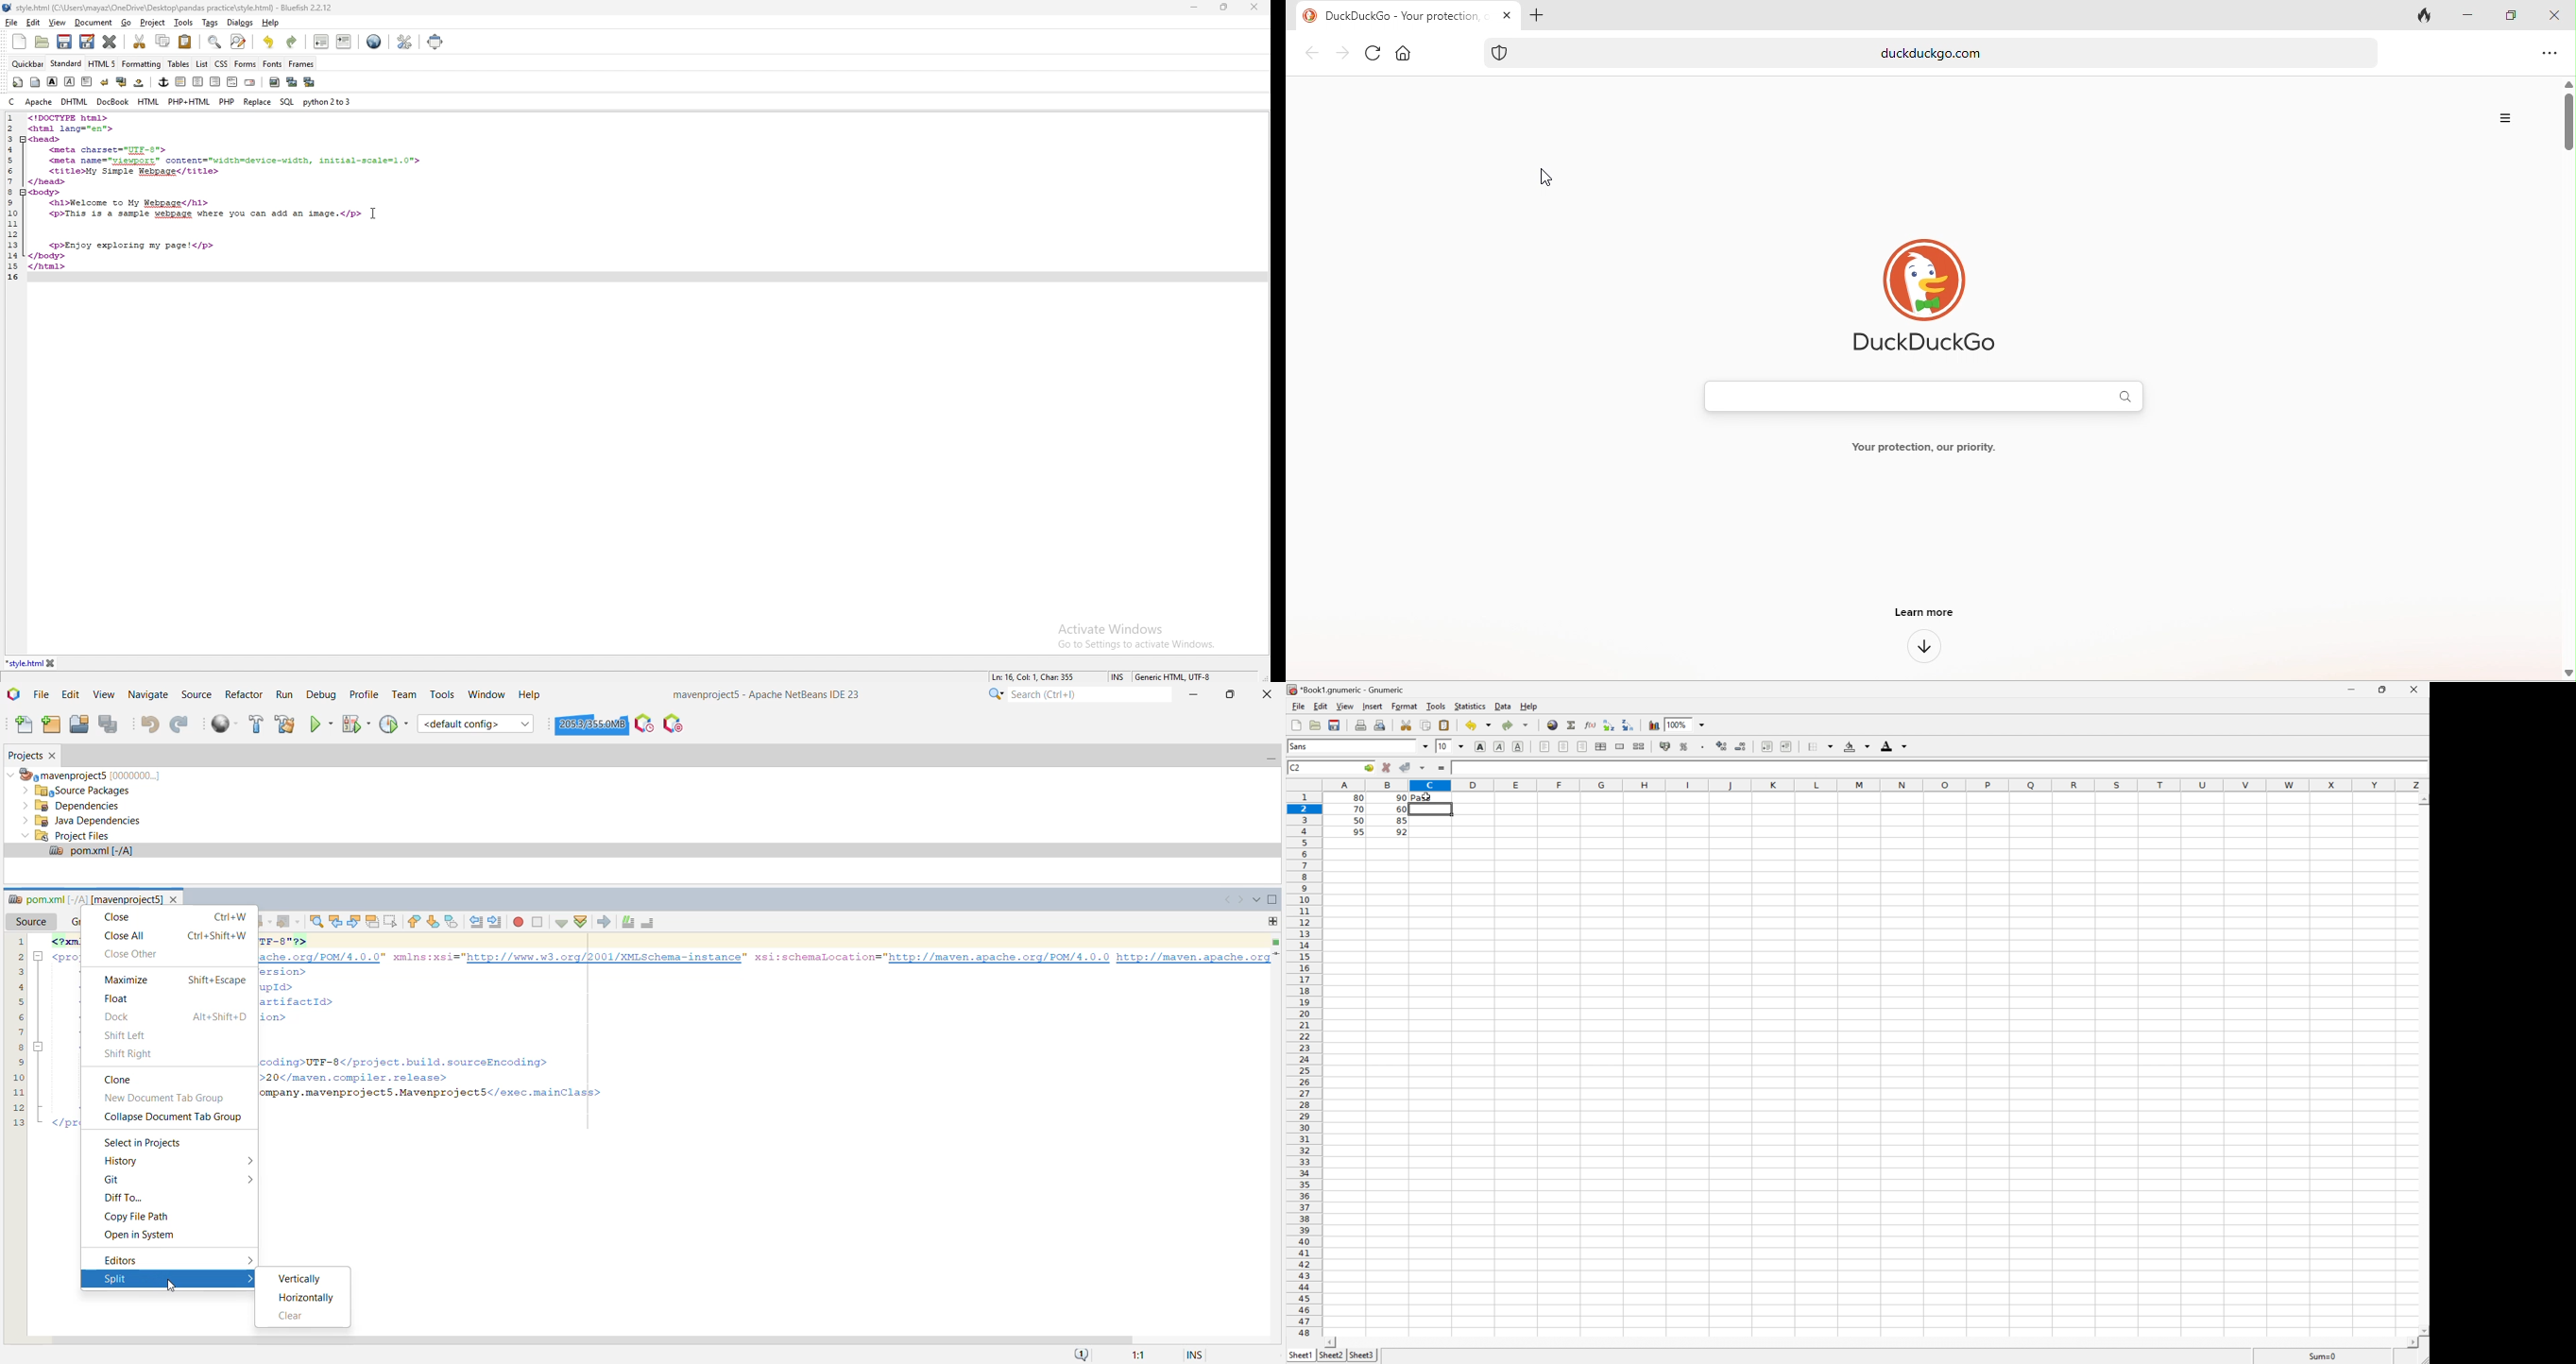 This screenshot has height=1372, width=2576. I want to click on Set Project Configuration, so click(476, 724).